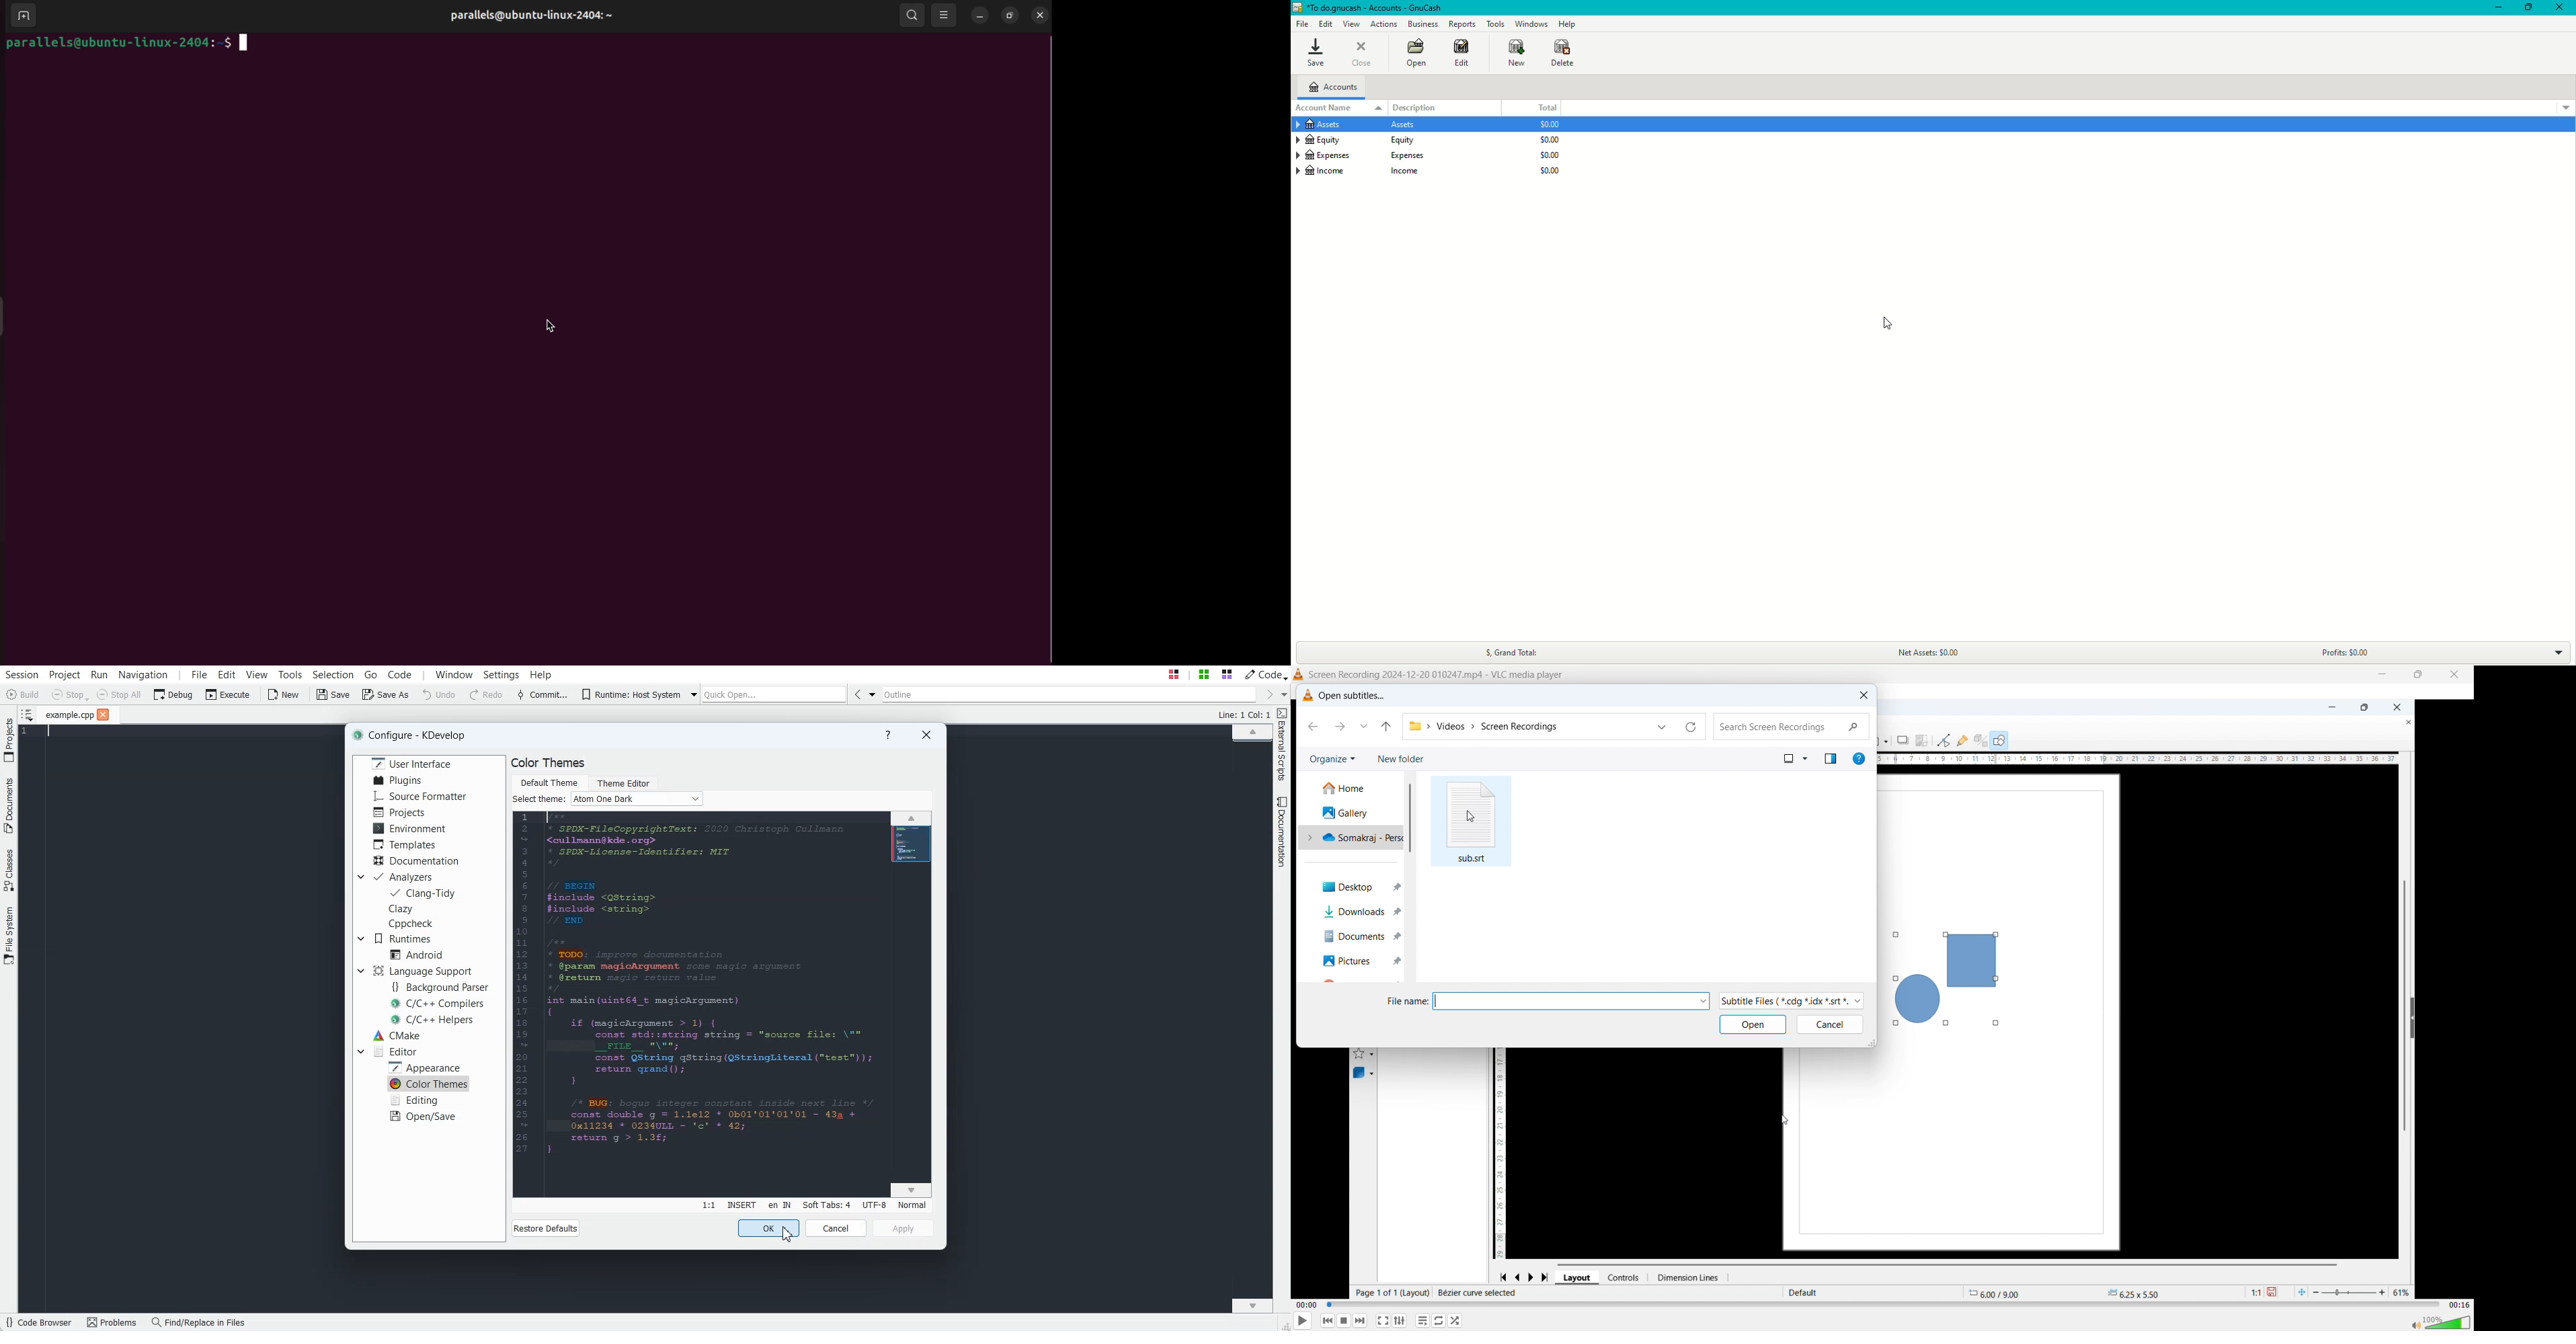 The width and height of the screenshot is (2576, 1344). I want to click on Go forward , so click(1340, 726).